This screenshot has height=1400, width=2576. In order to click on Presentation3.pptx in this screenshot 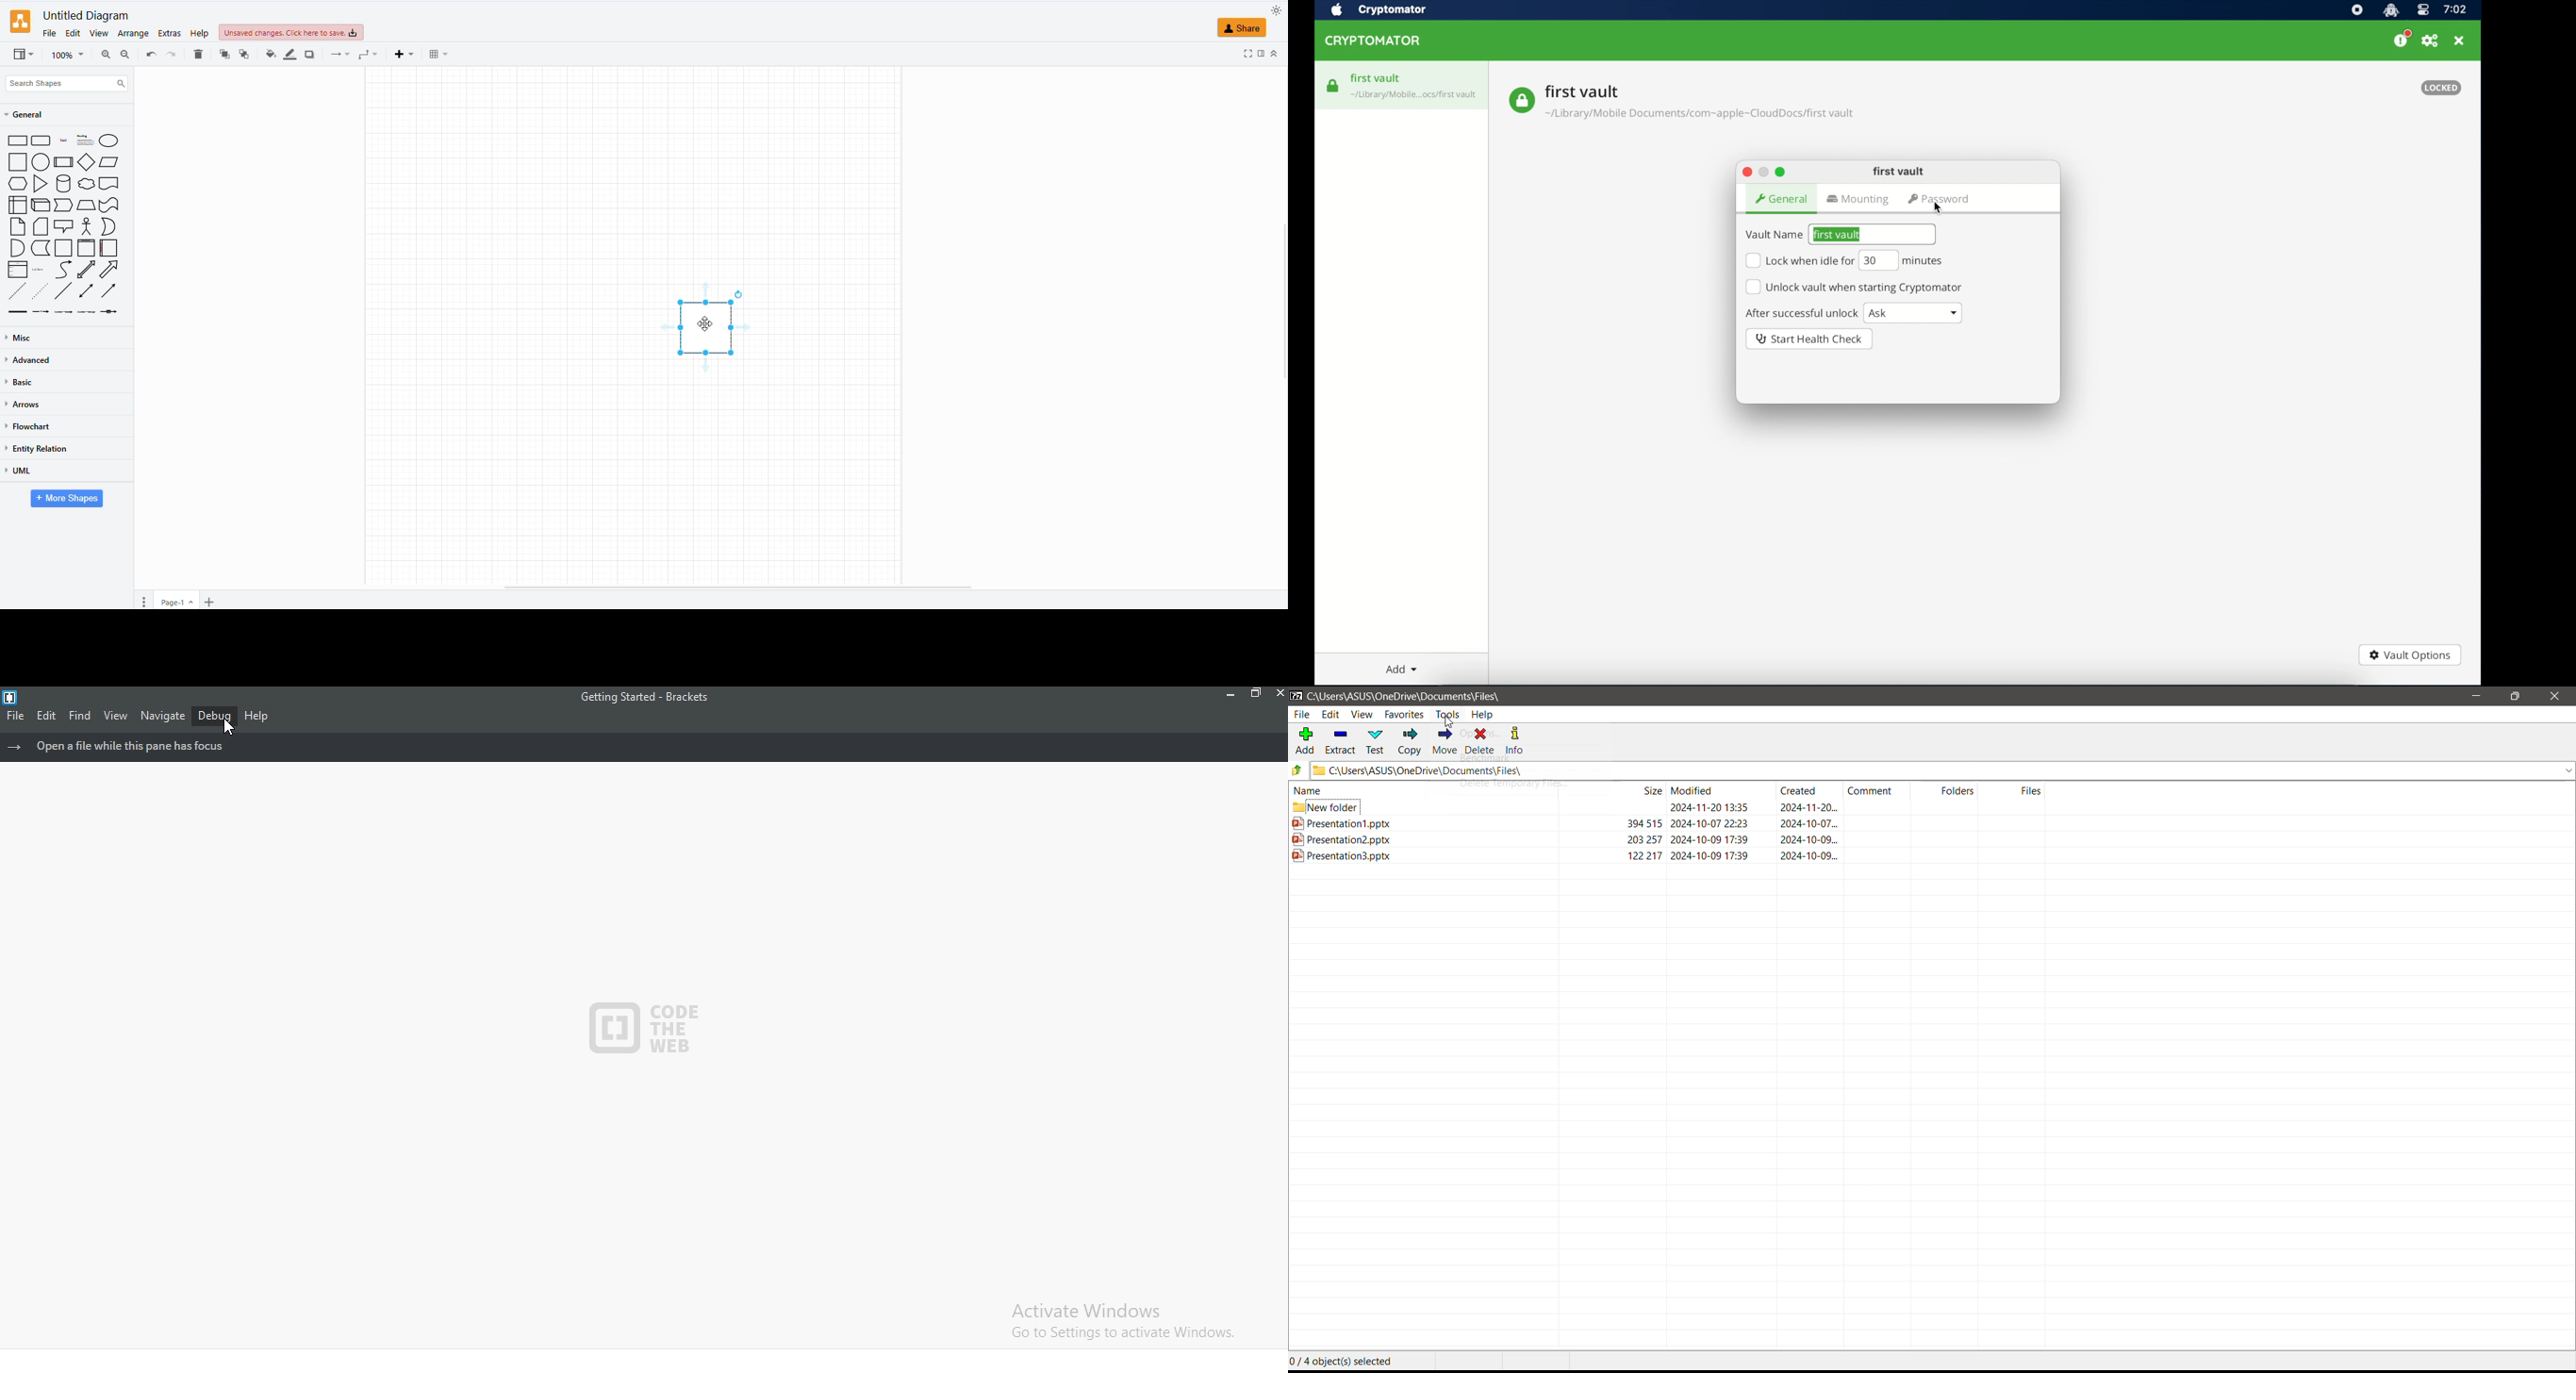, I will do `click(1676, 859)`.